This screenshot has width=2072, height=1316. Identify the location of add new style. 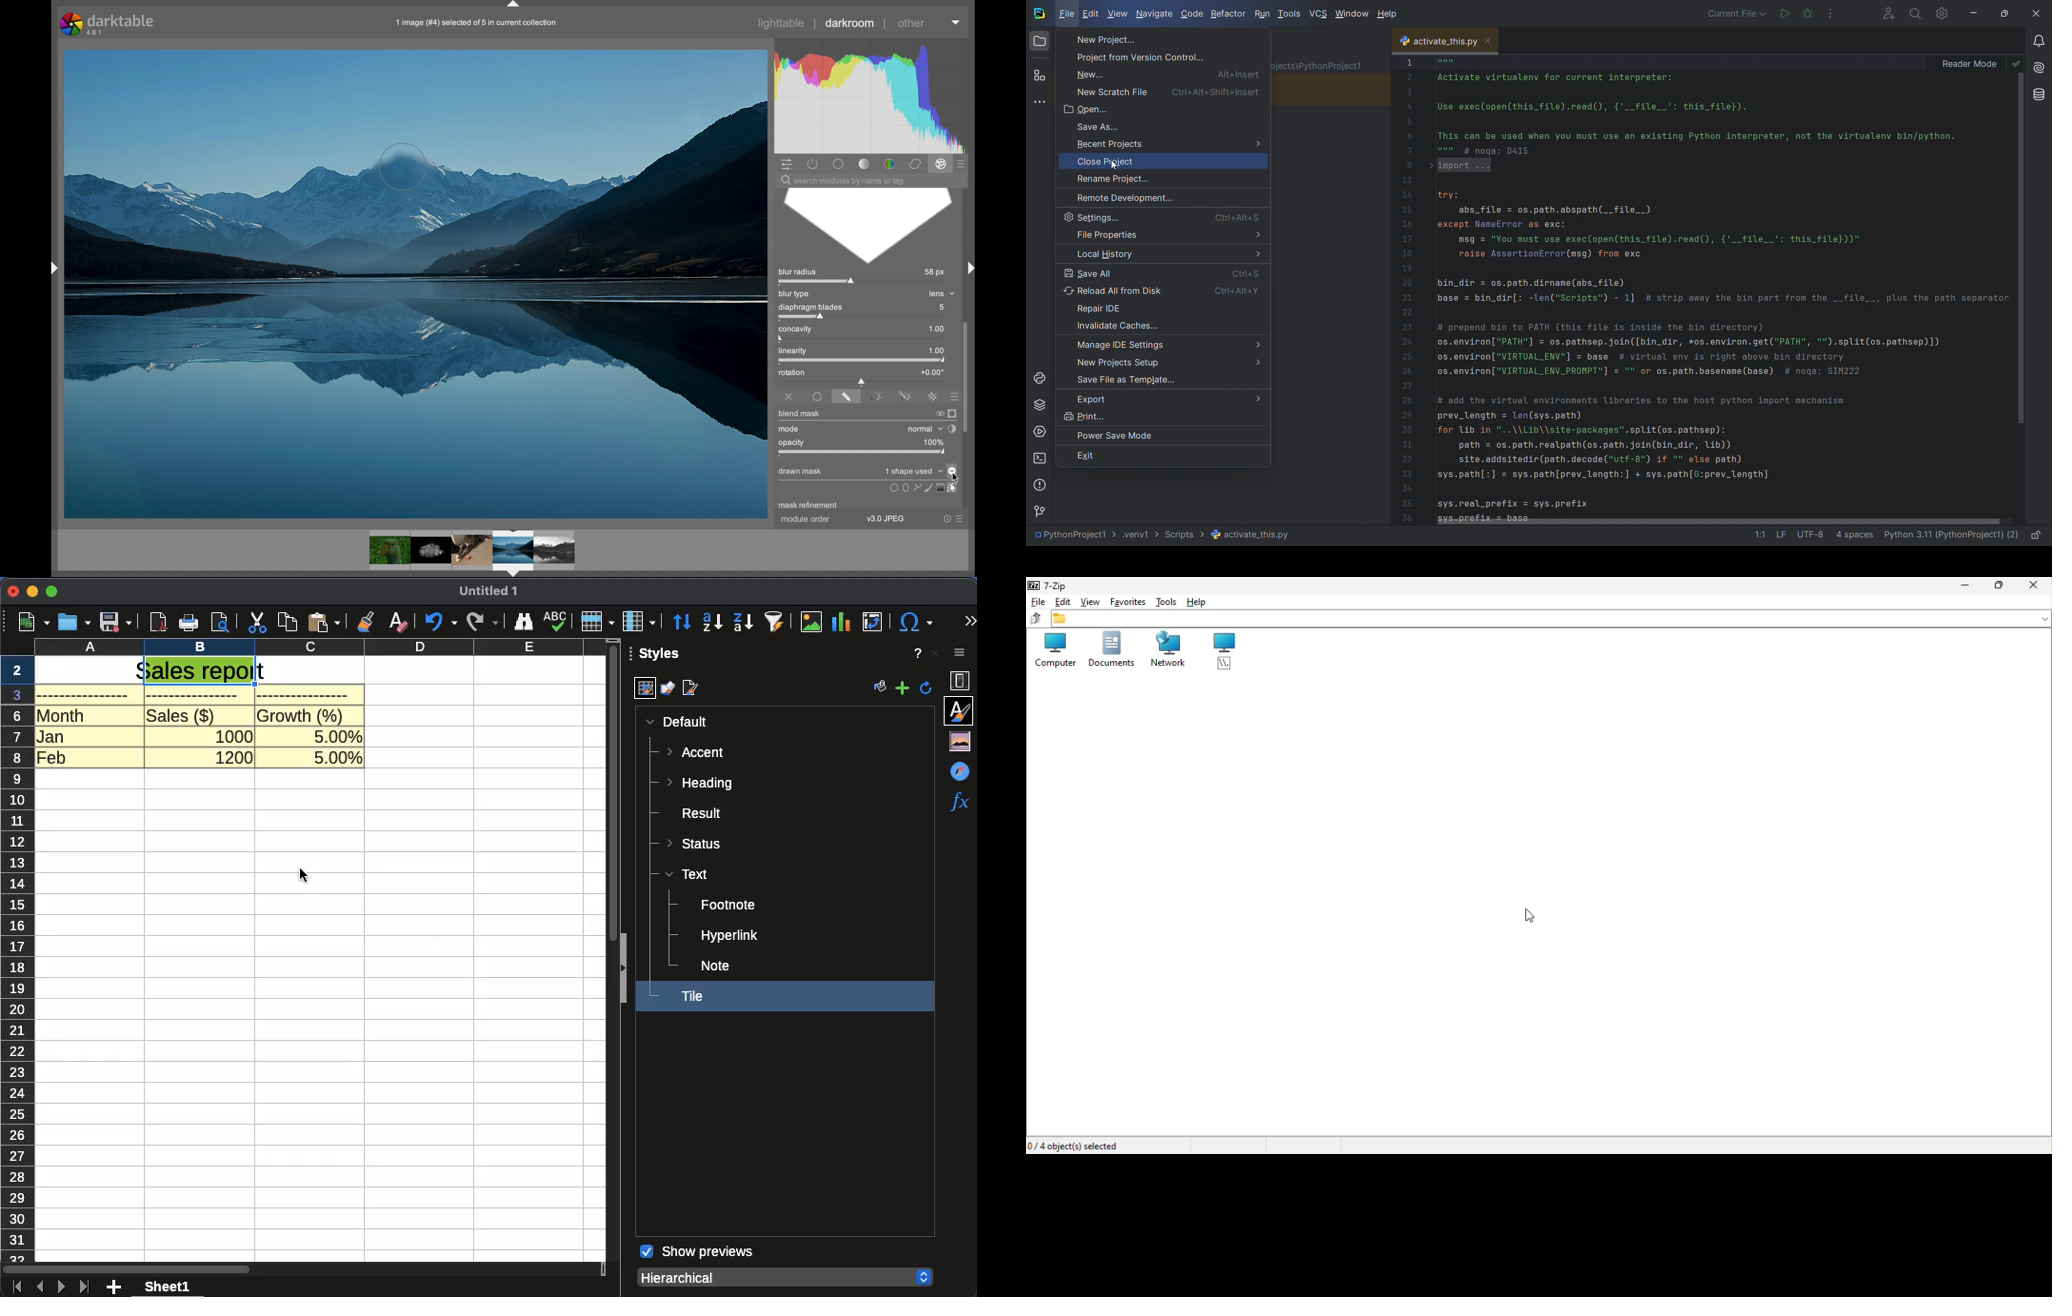
(902, 688).